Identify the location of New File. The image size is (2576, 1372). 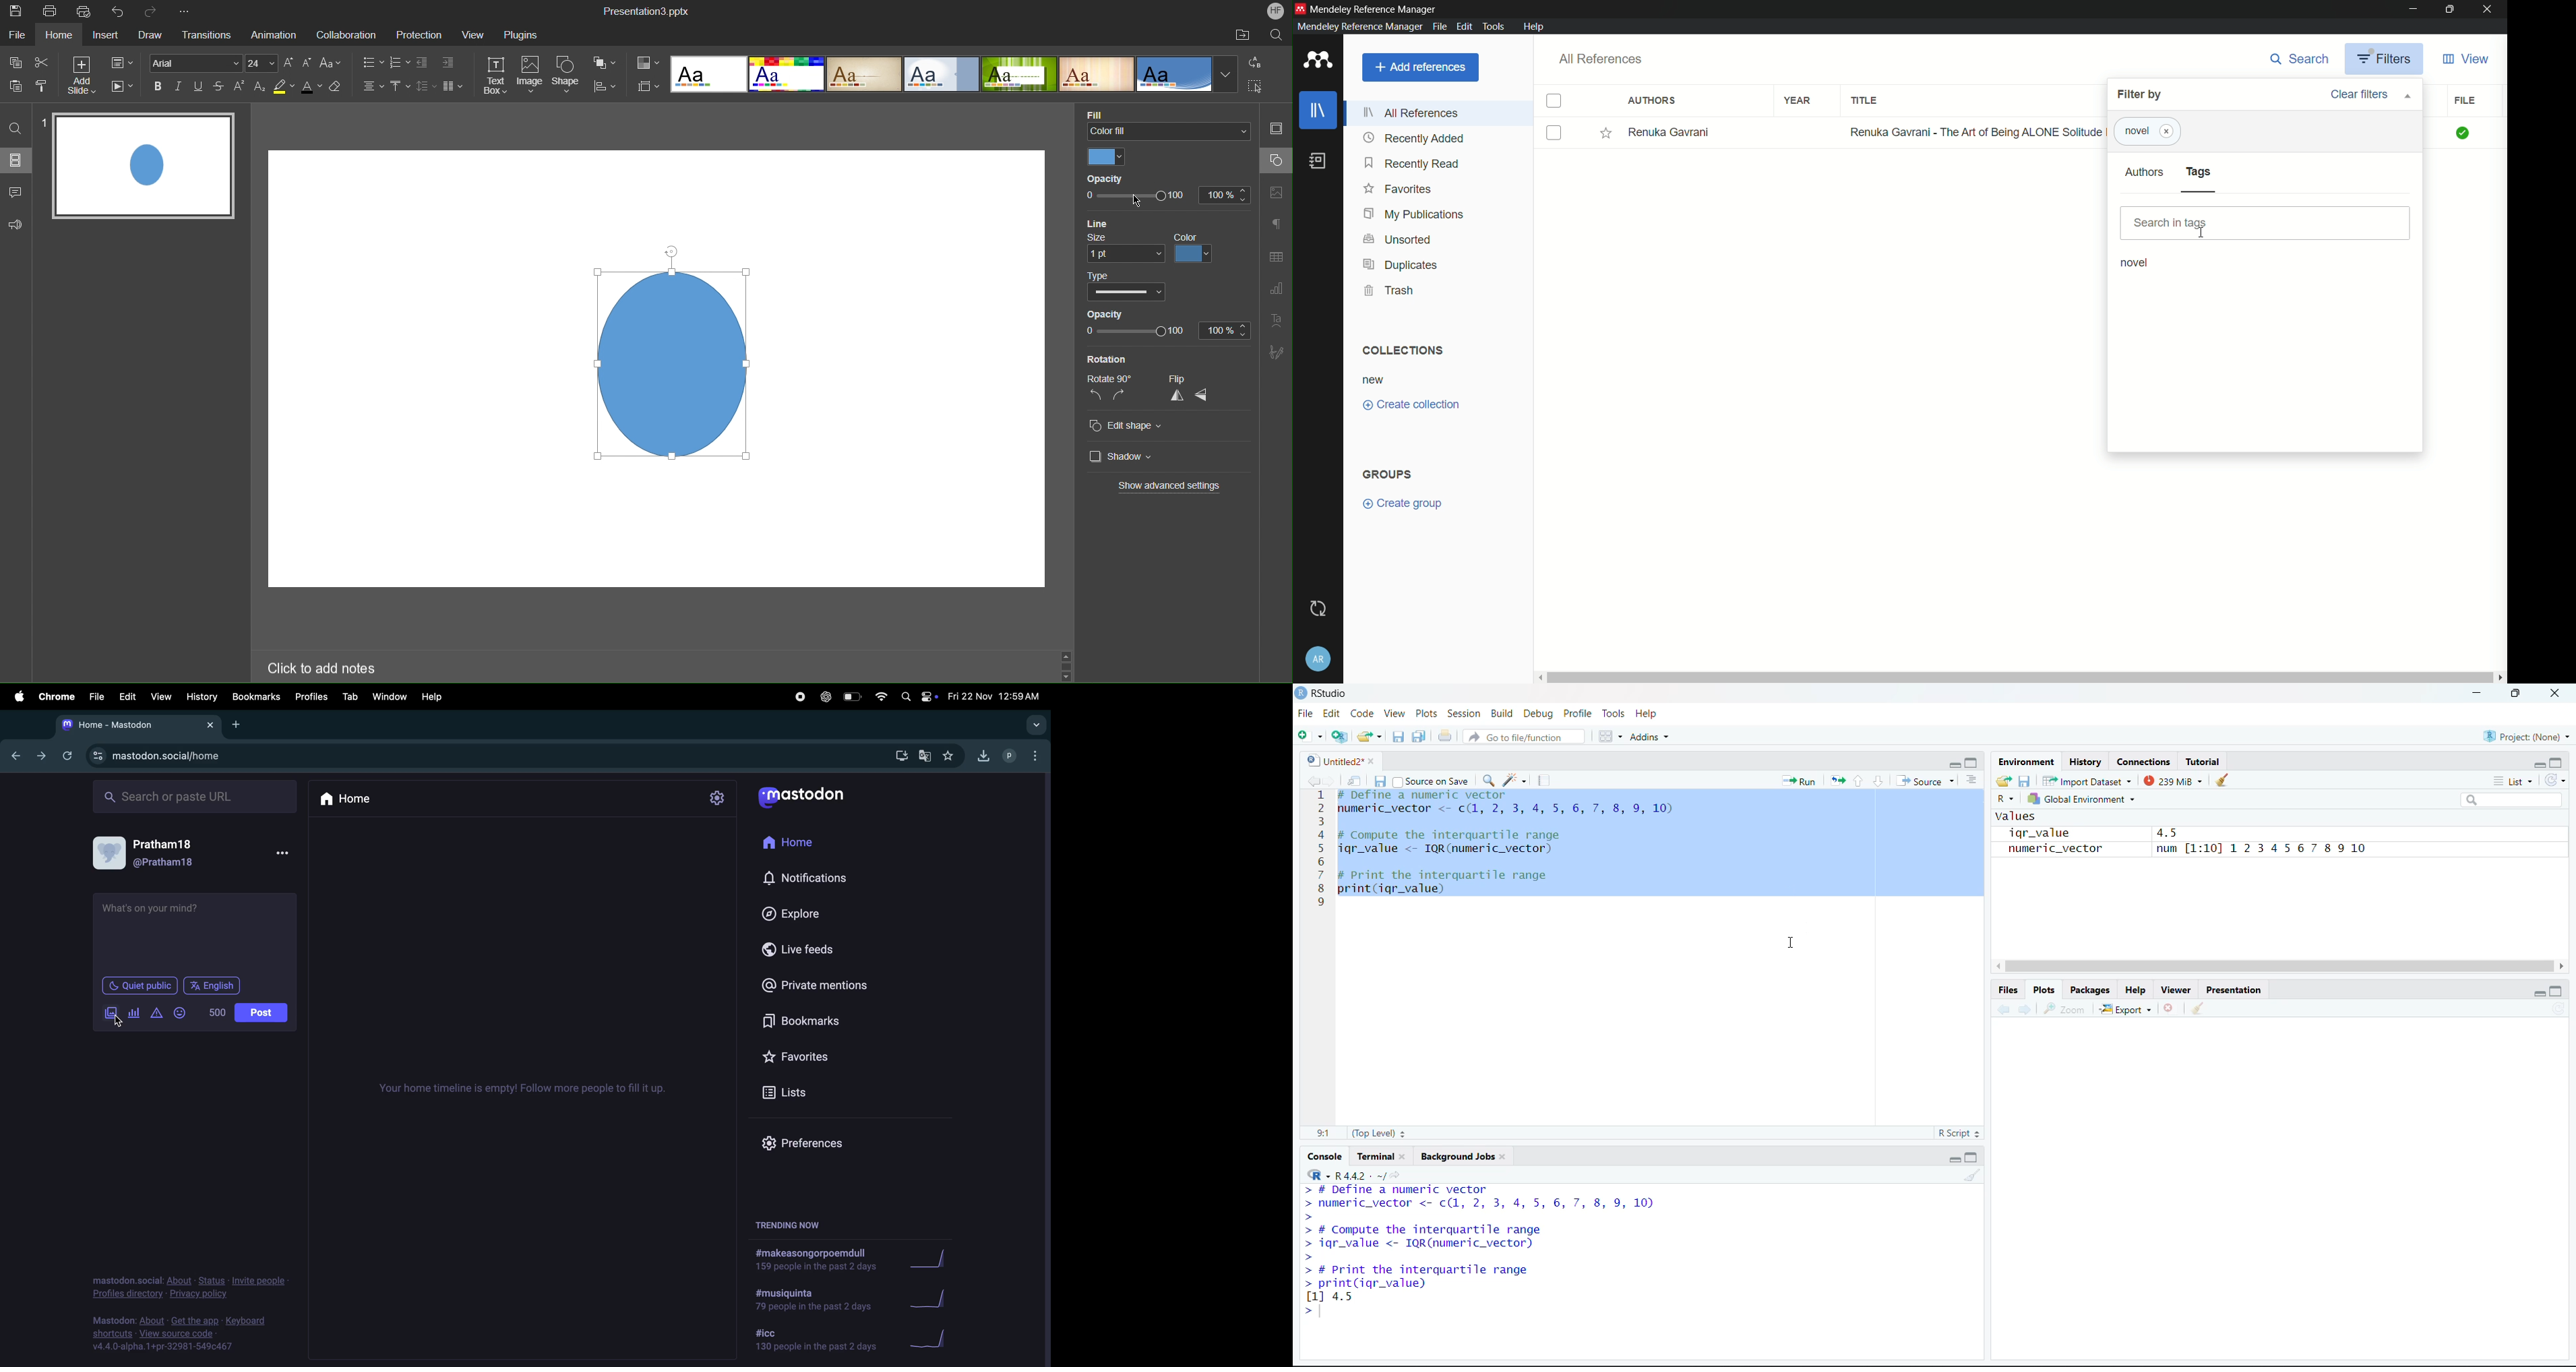
(1310, 735).